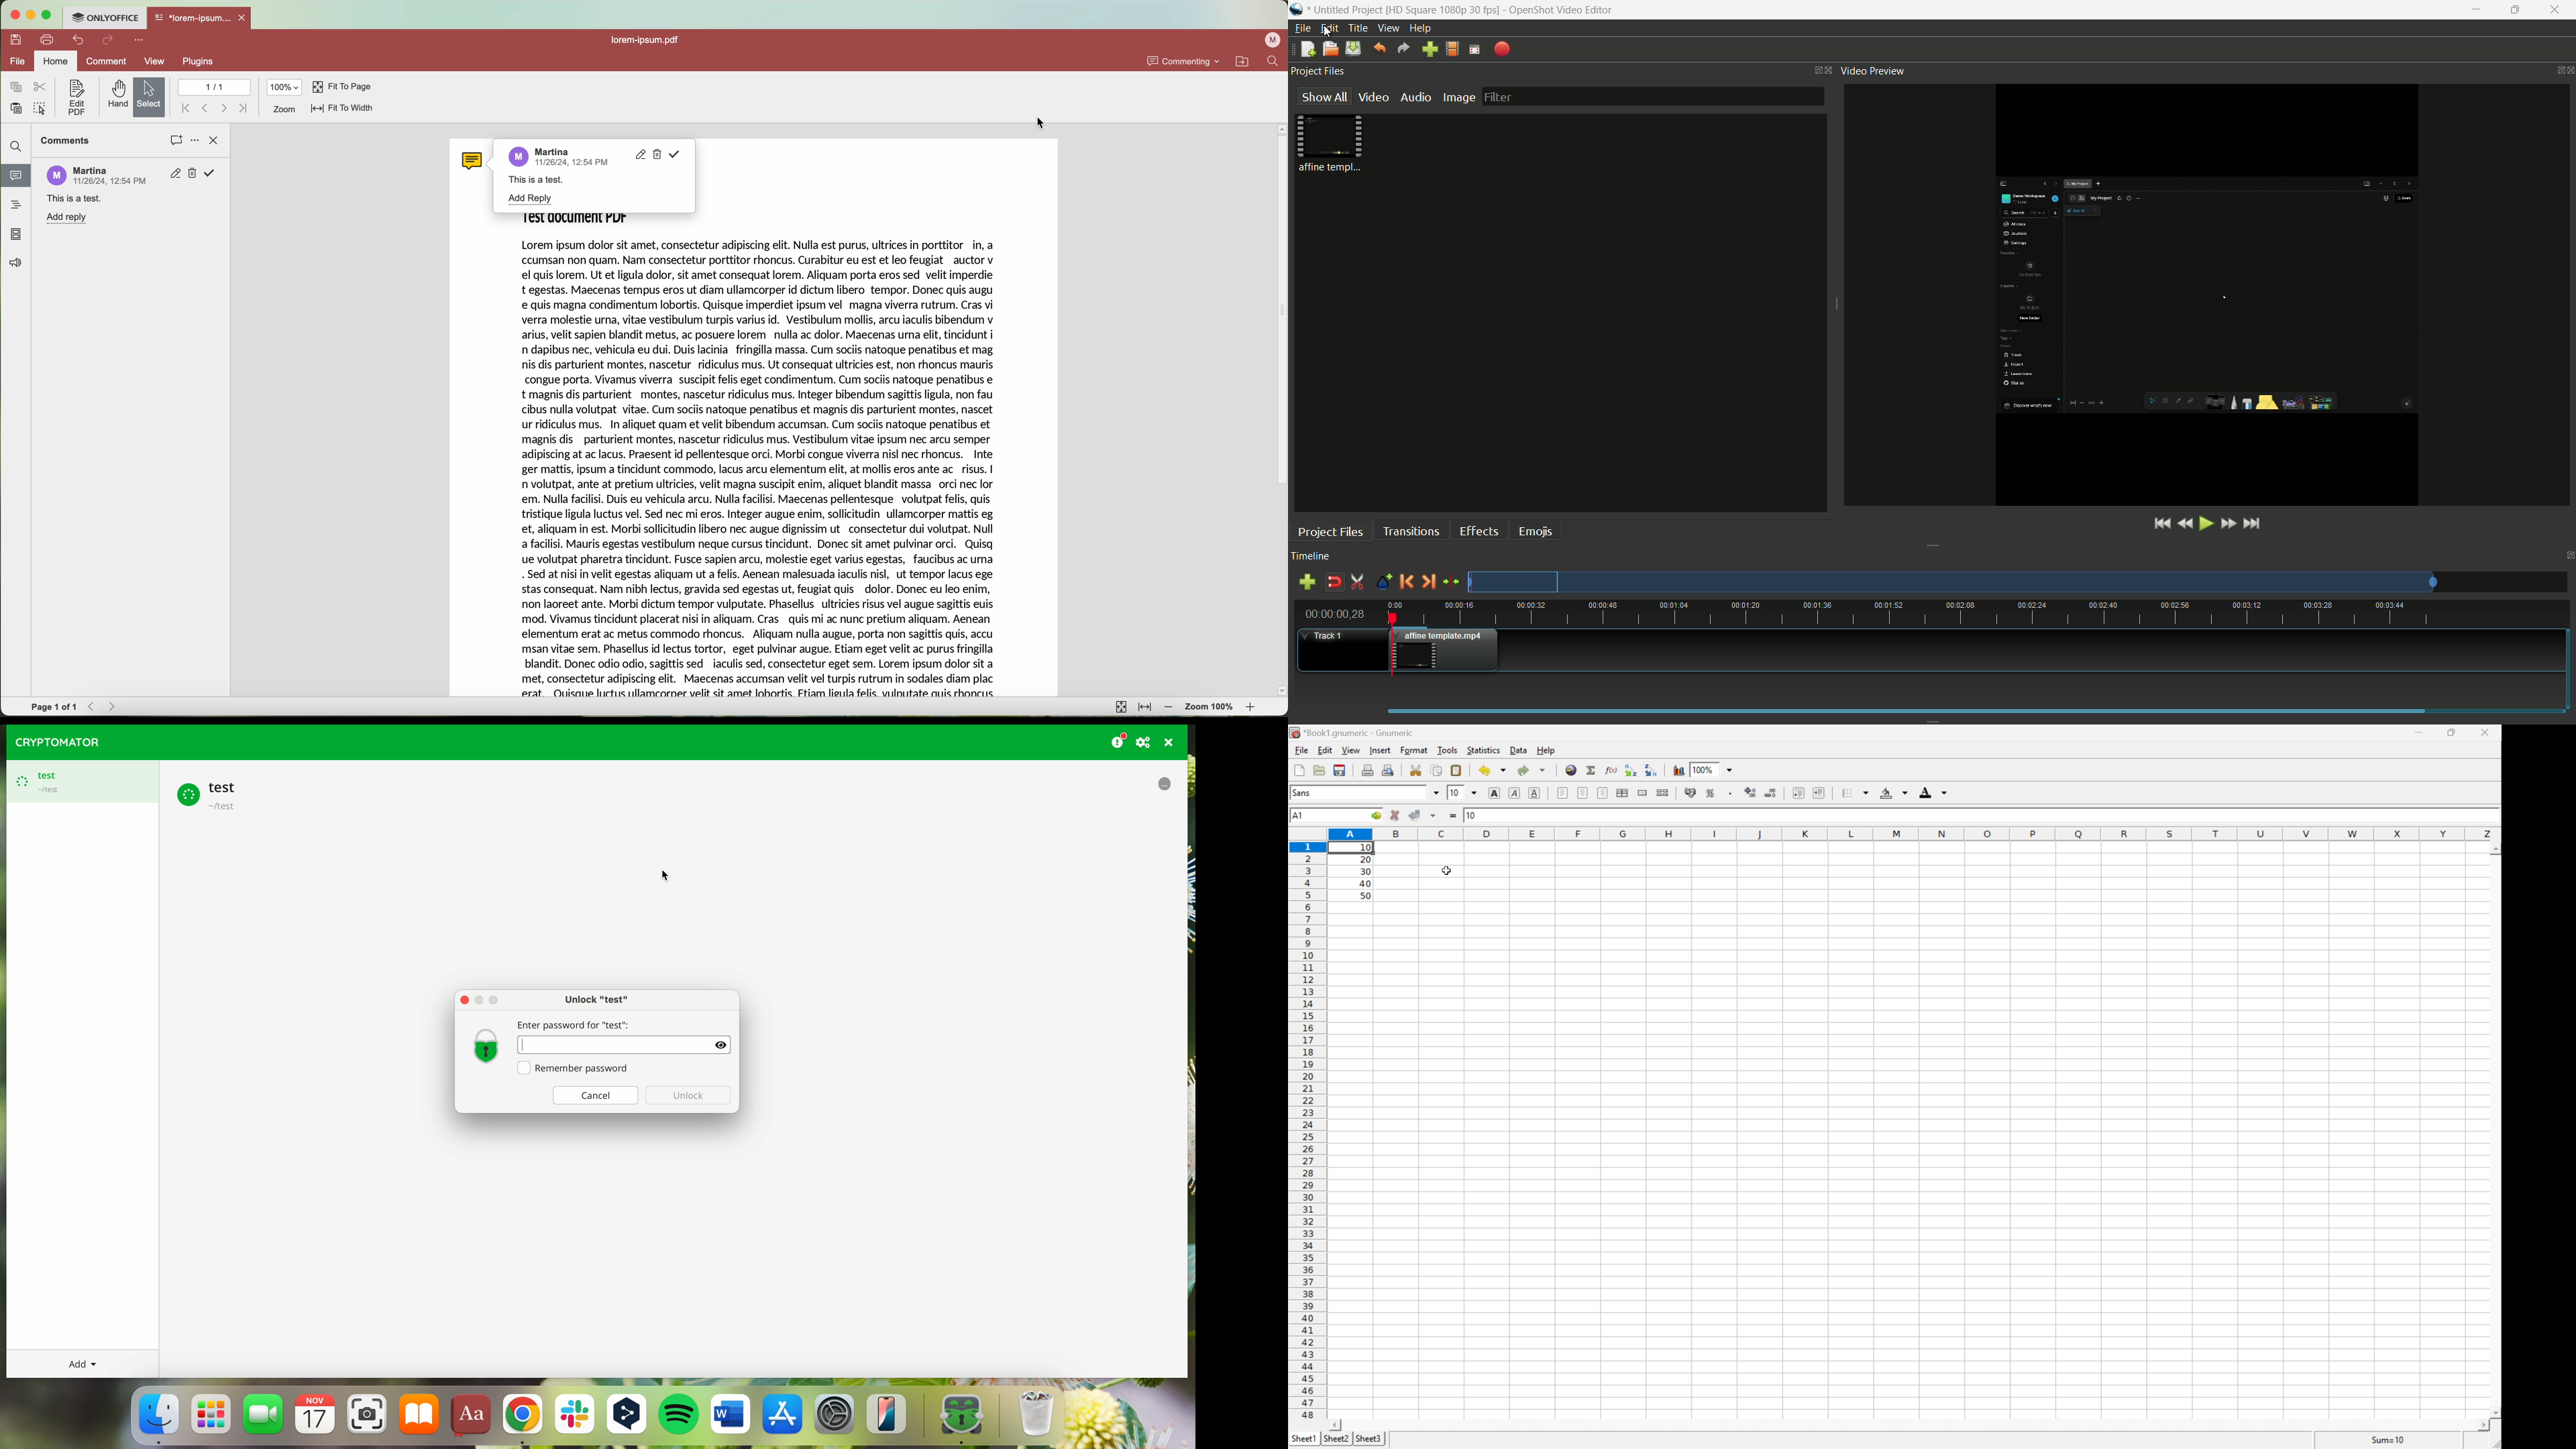 This screenshot has width=2576, height=1456. What do you see at coordinates (1170, 708) in the screenshot?
I see `zoom out` at bounding box center [1170, 708].